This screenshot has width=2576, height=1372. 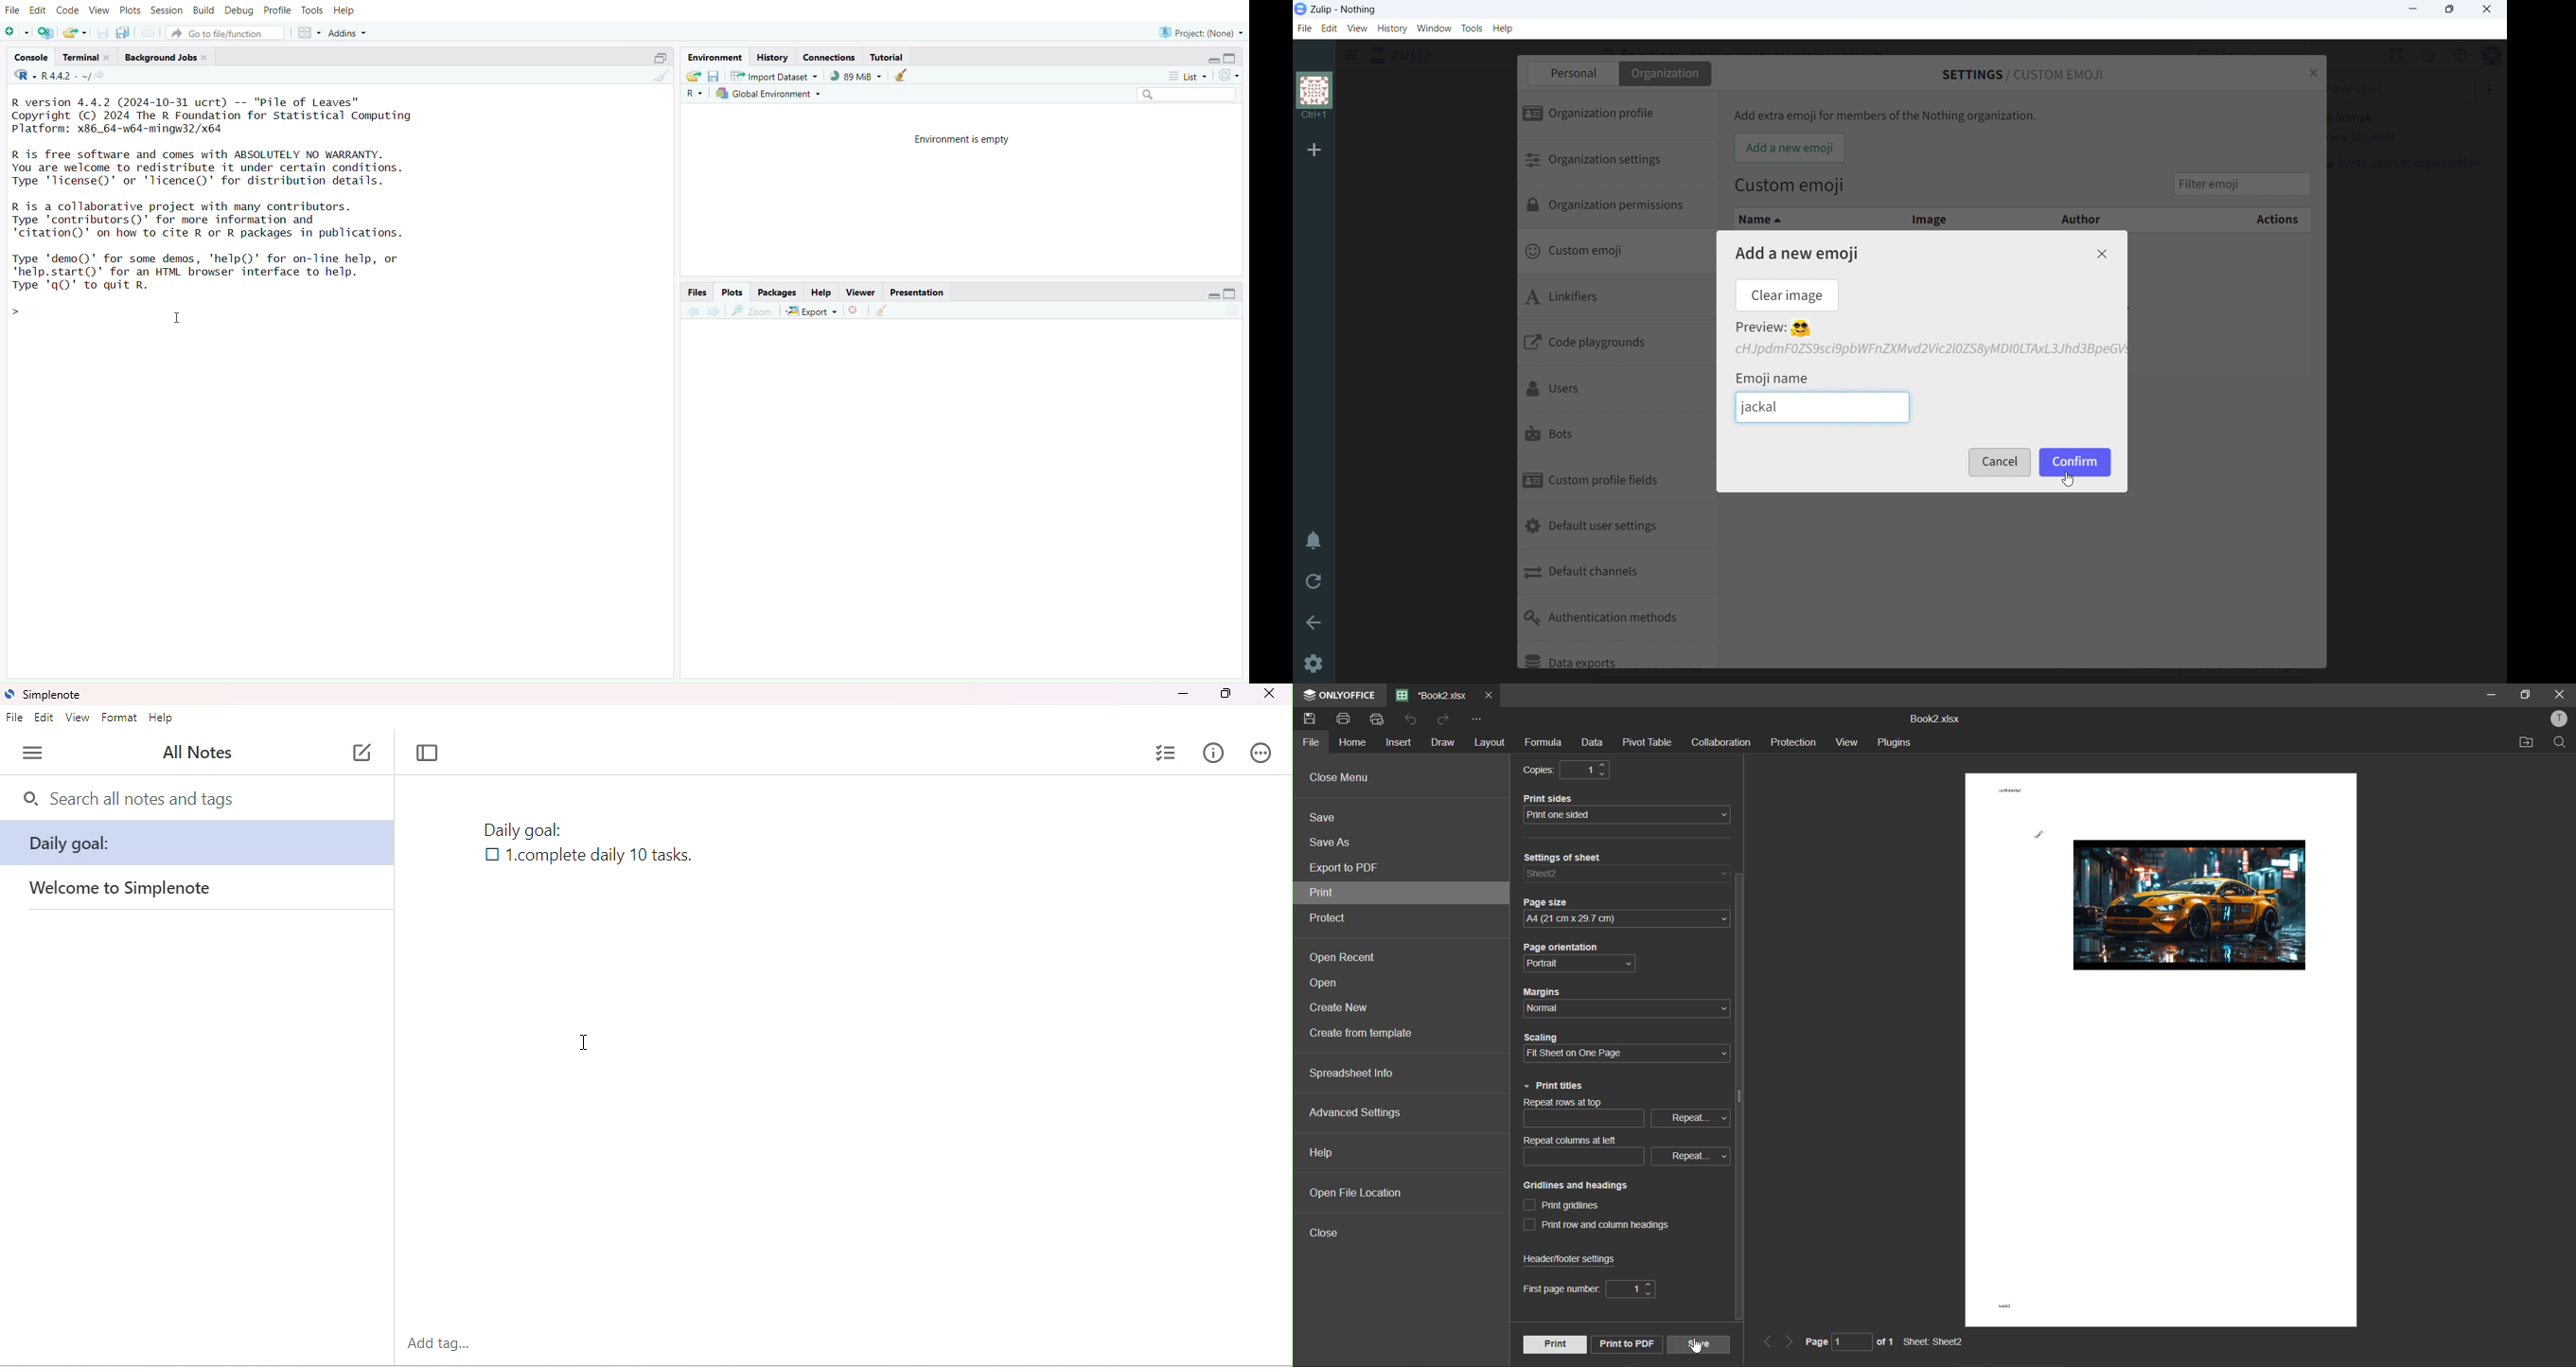 What do you see at coordinates (1314, 97) in the screenshot?
I see `organization` at bounding box center [1314, 97].